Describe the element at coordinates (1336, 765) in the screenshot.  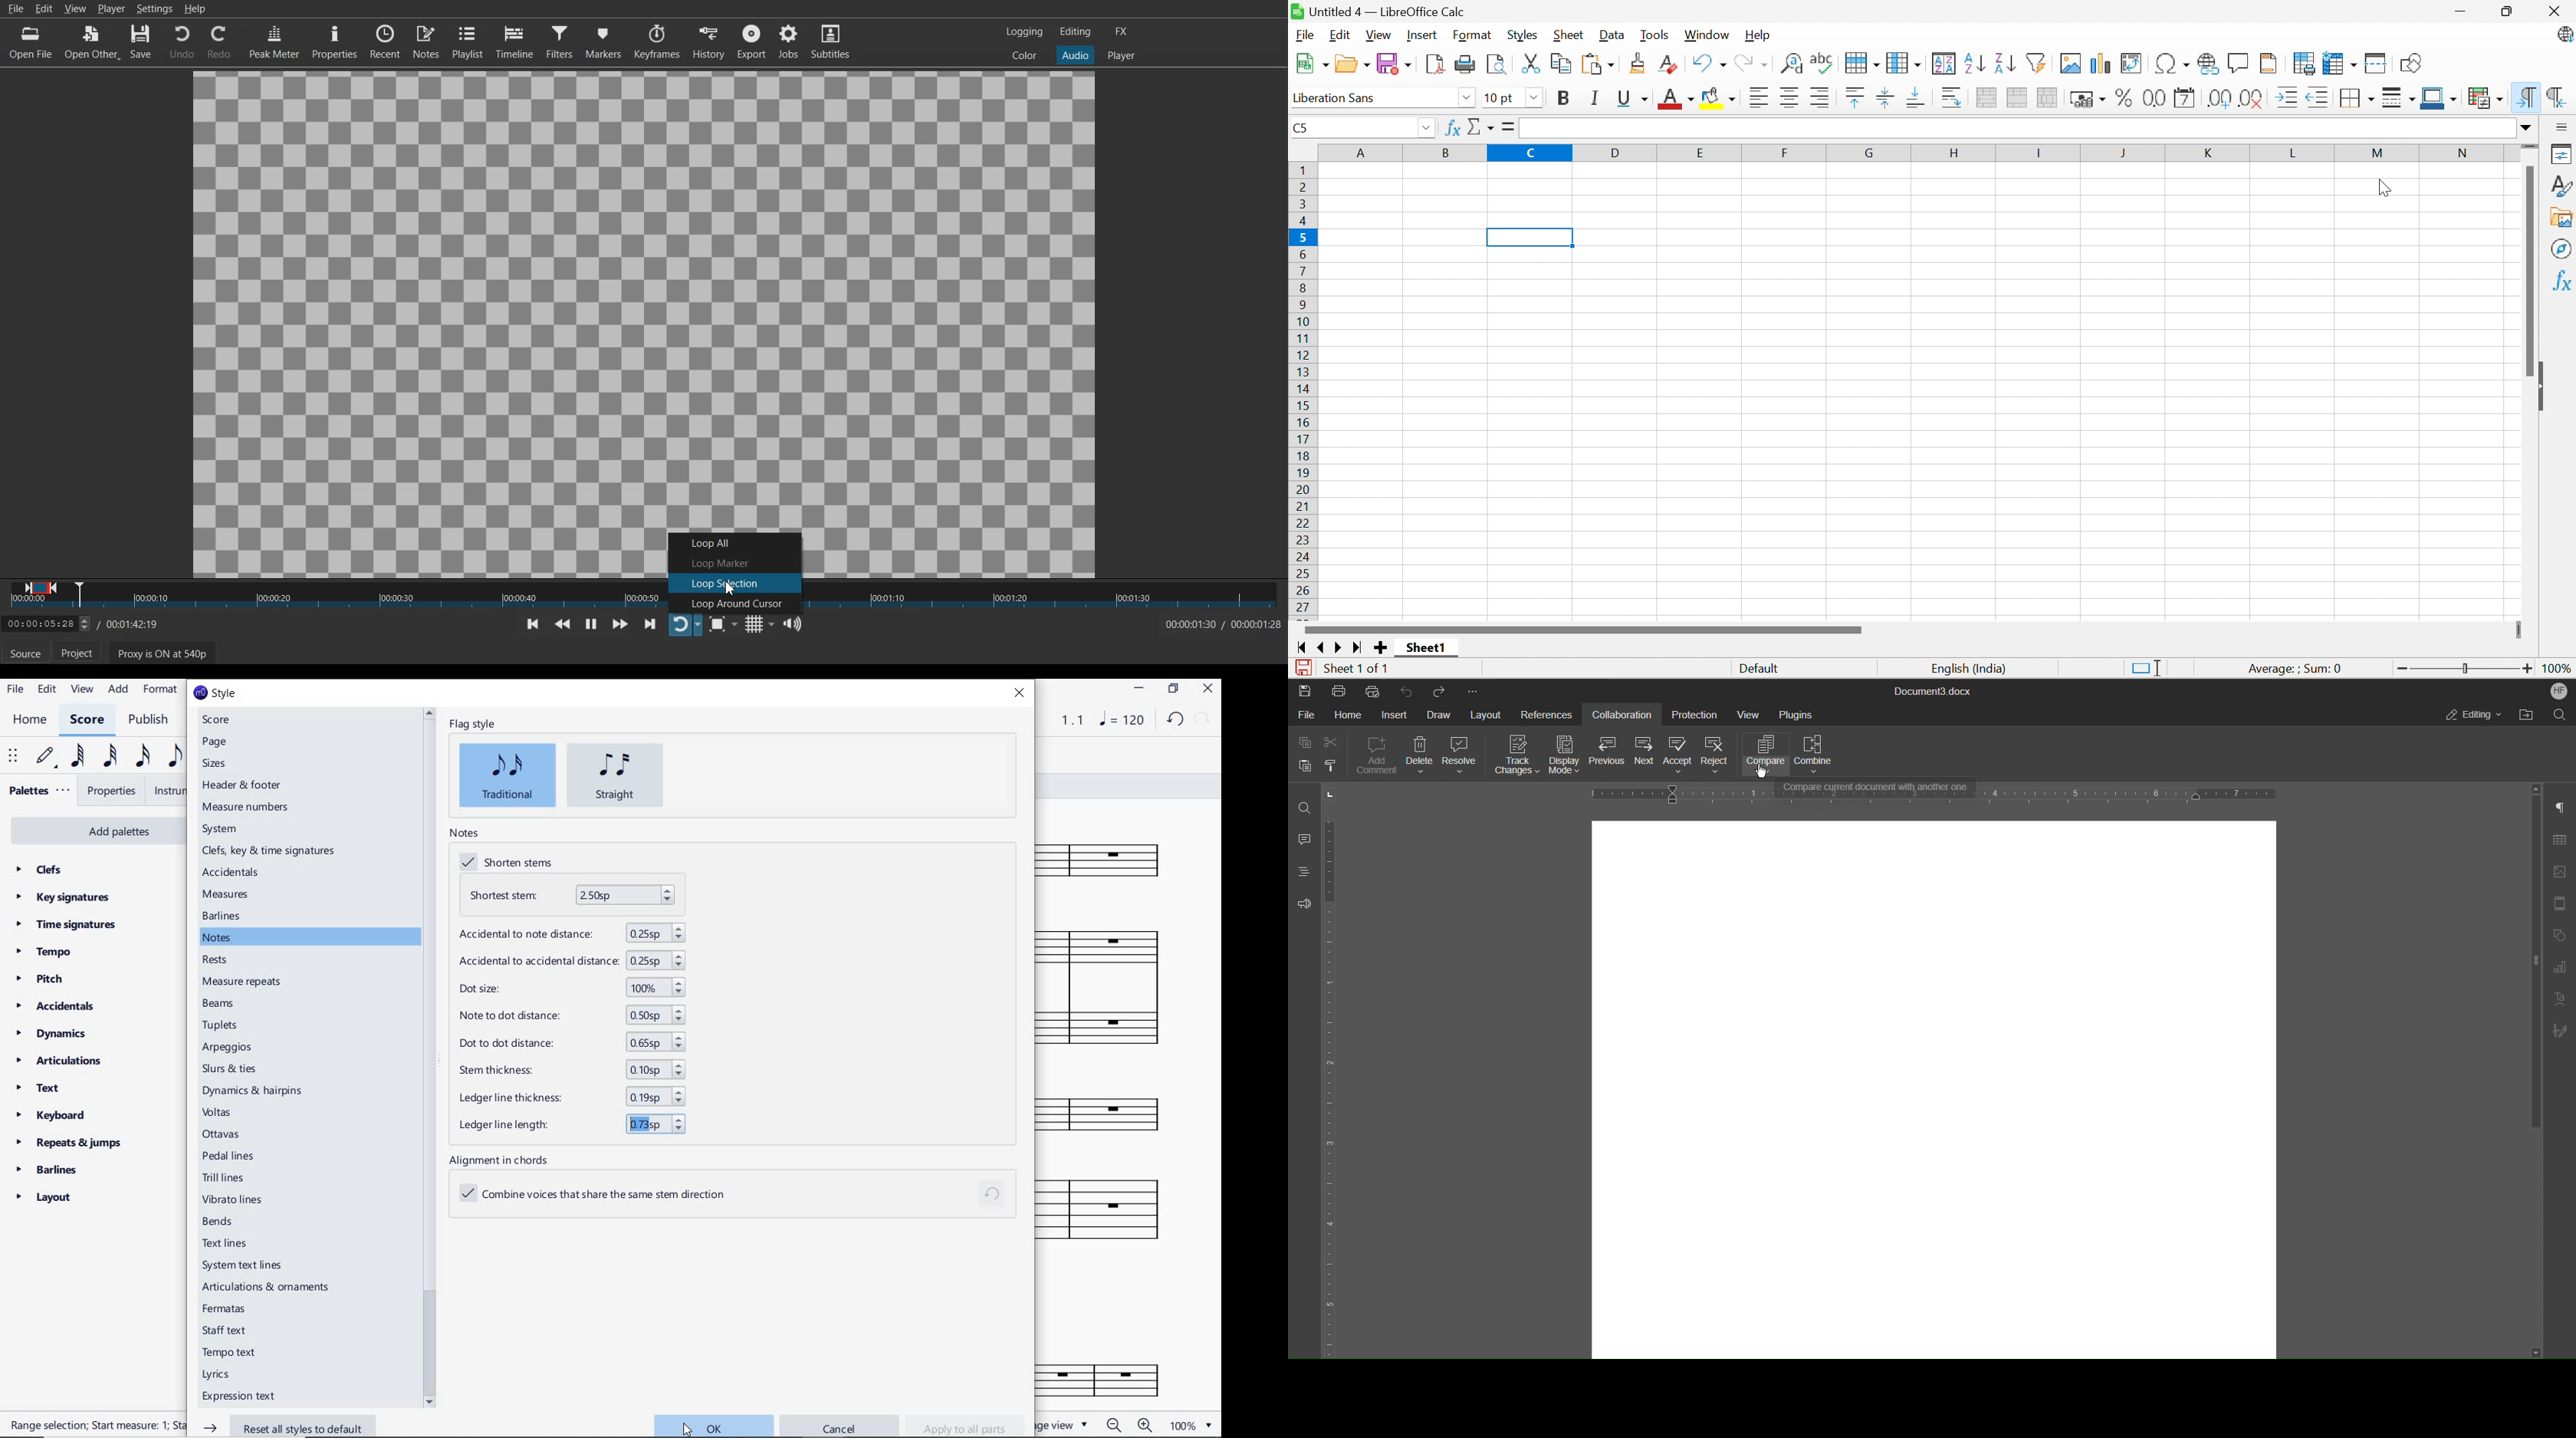
I see `Copy Style` at that location.